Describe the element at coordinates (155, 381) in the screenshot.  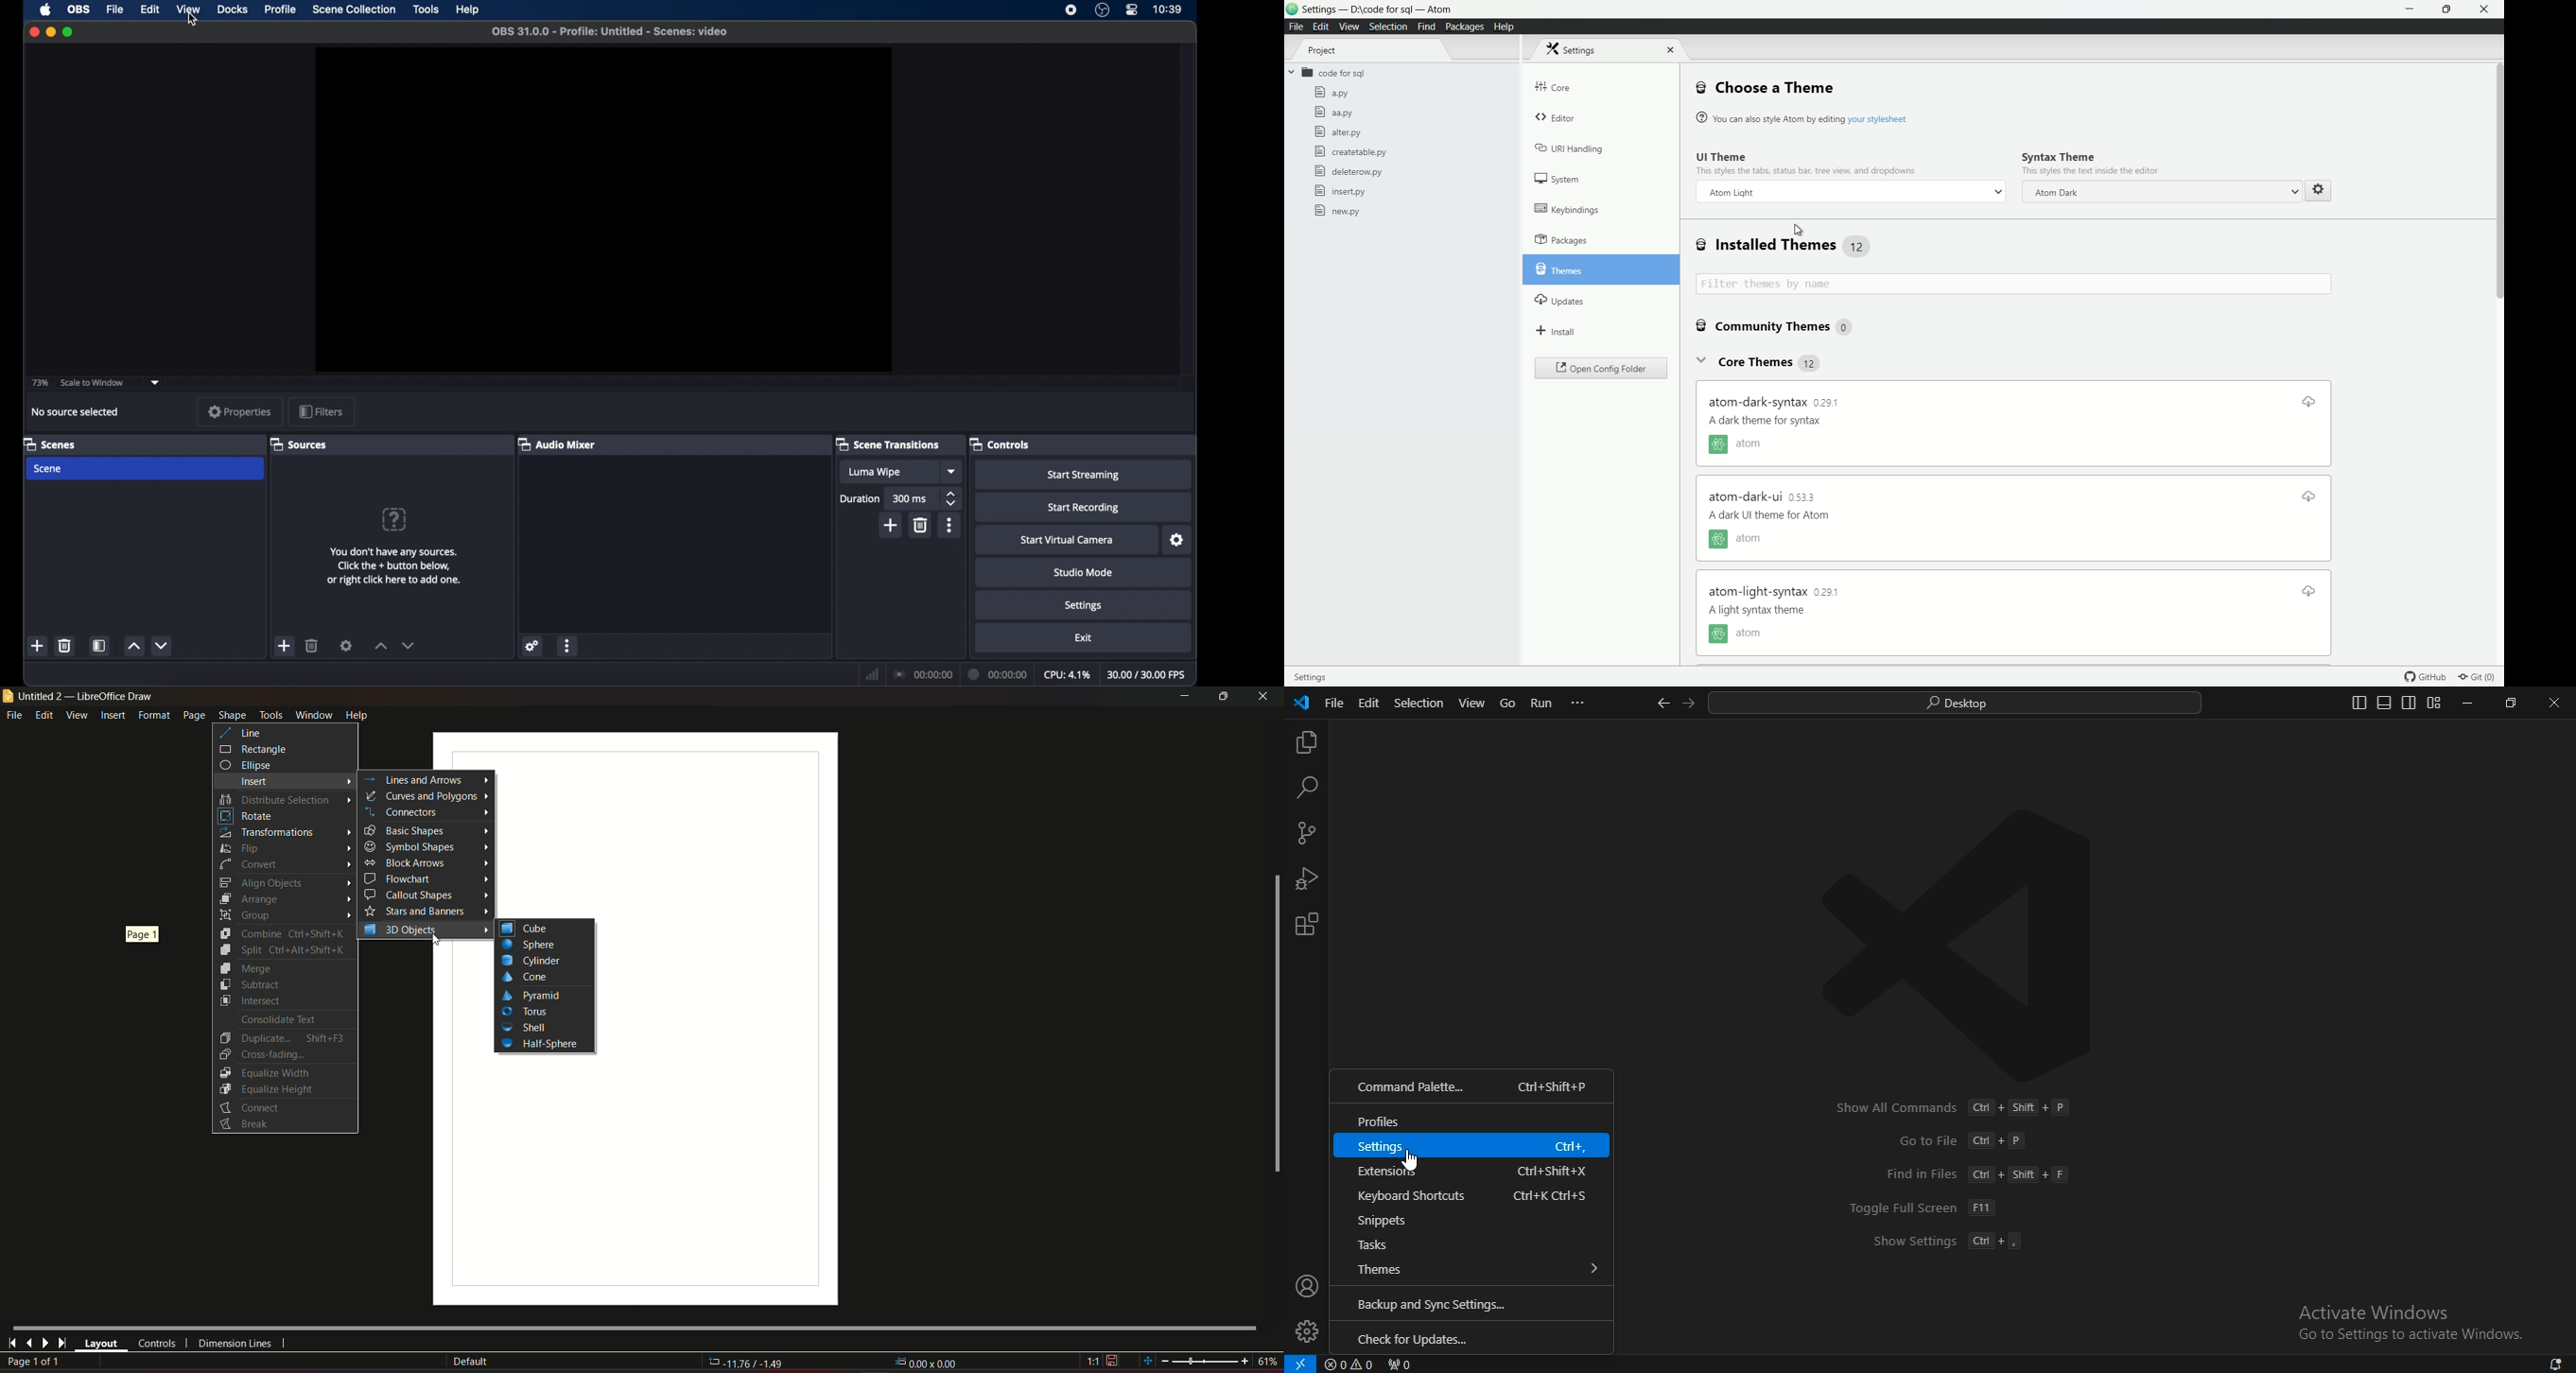
I see `dropdown` at that location.